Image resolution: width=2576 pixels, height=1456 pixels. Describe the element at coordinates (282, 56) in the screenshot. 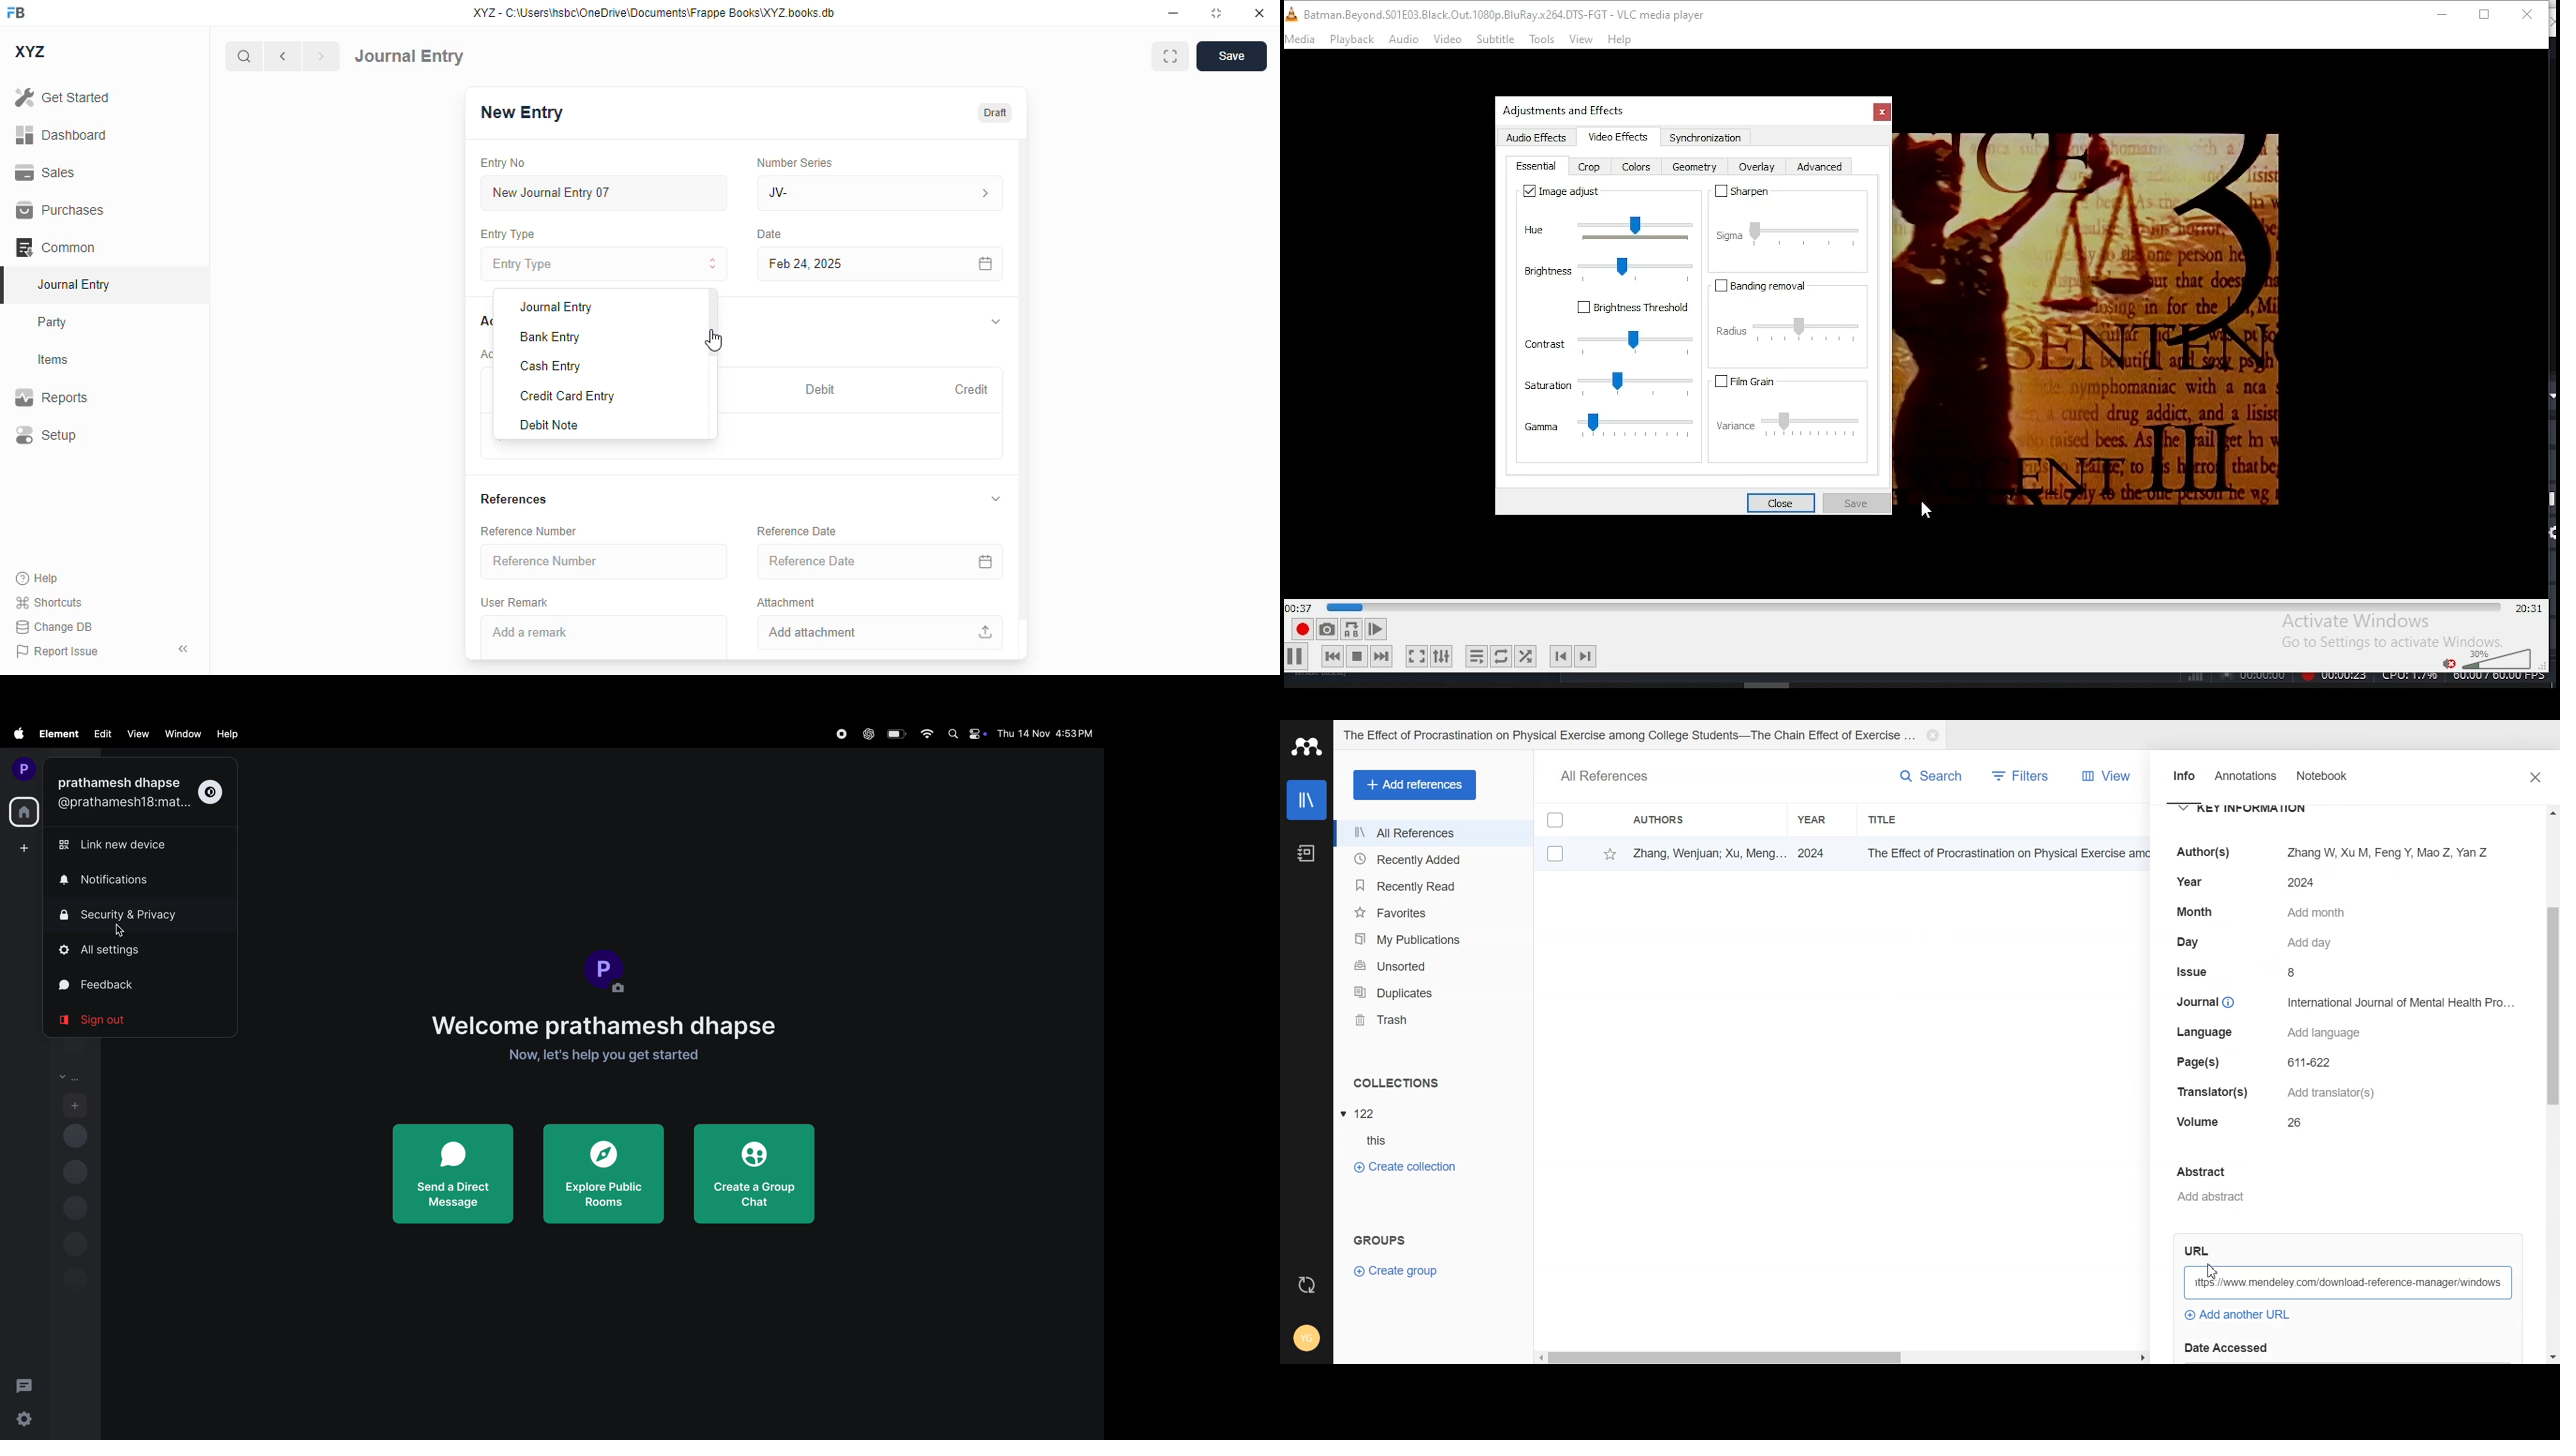

I see `previous` at that location.